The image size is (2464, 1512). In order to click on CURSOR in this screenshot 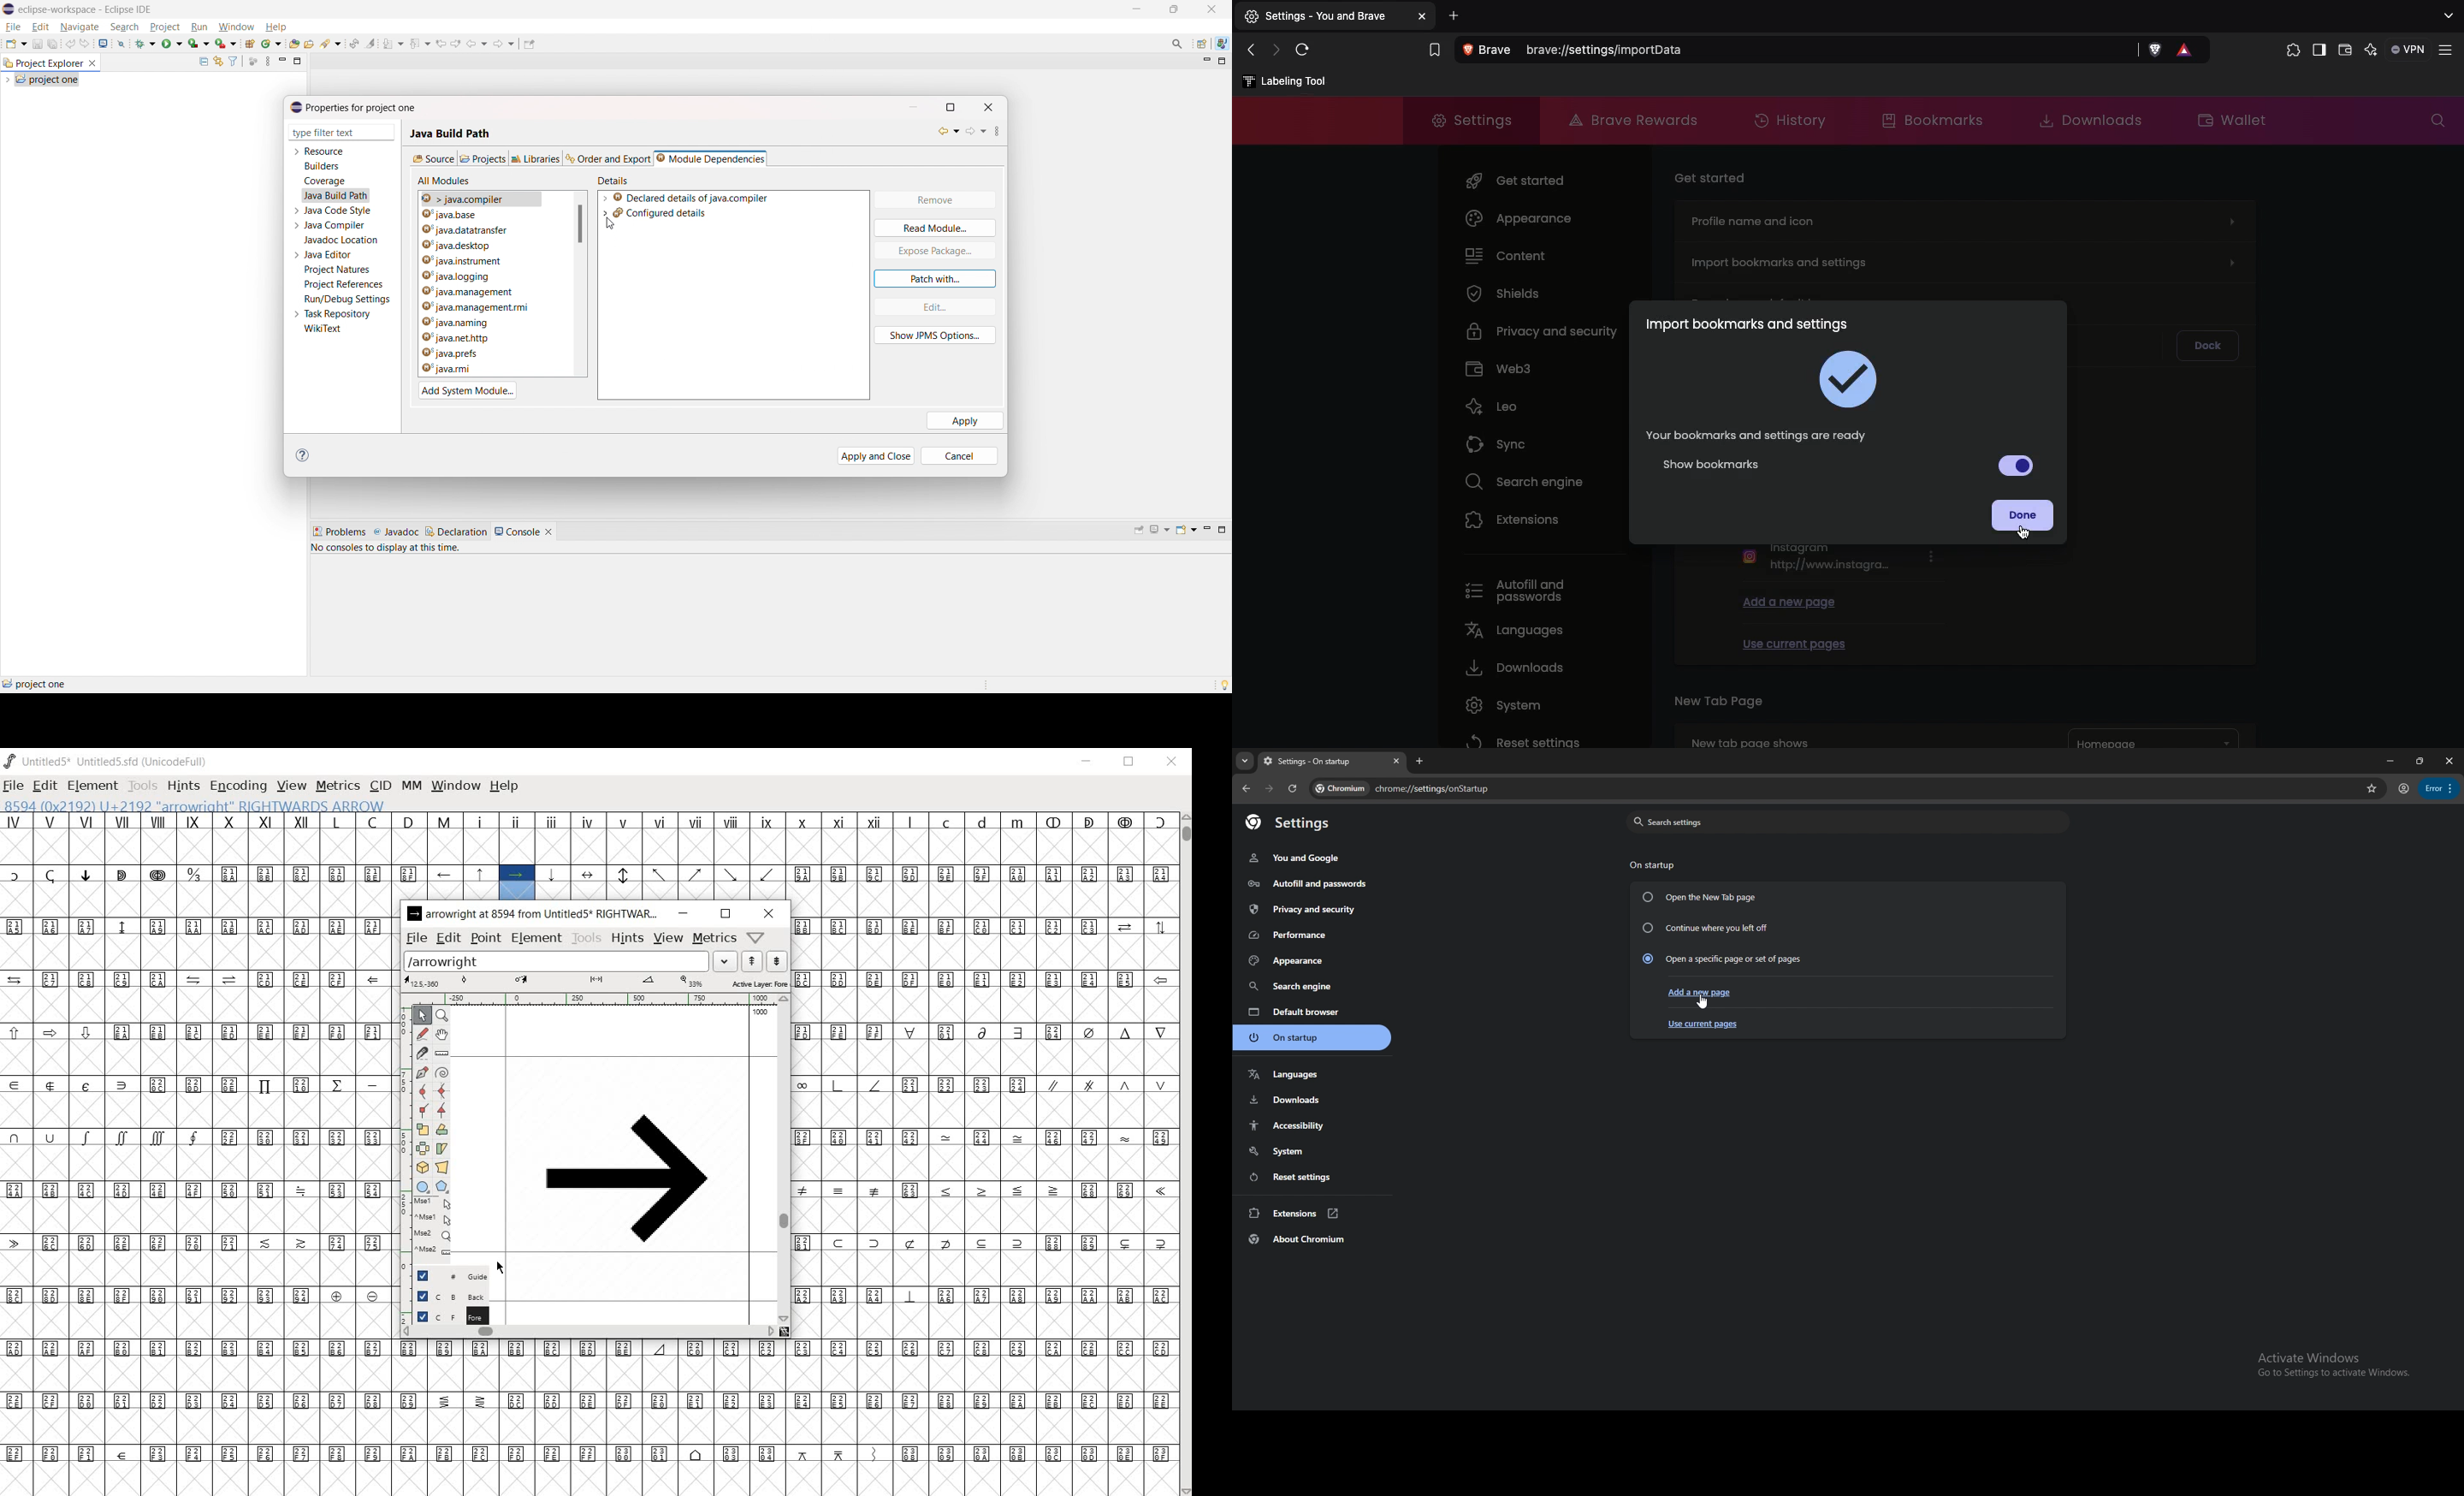, I will do `click(503, 1268)`.